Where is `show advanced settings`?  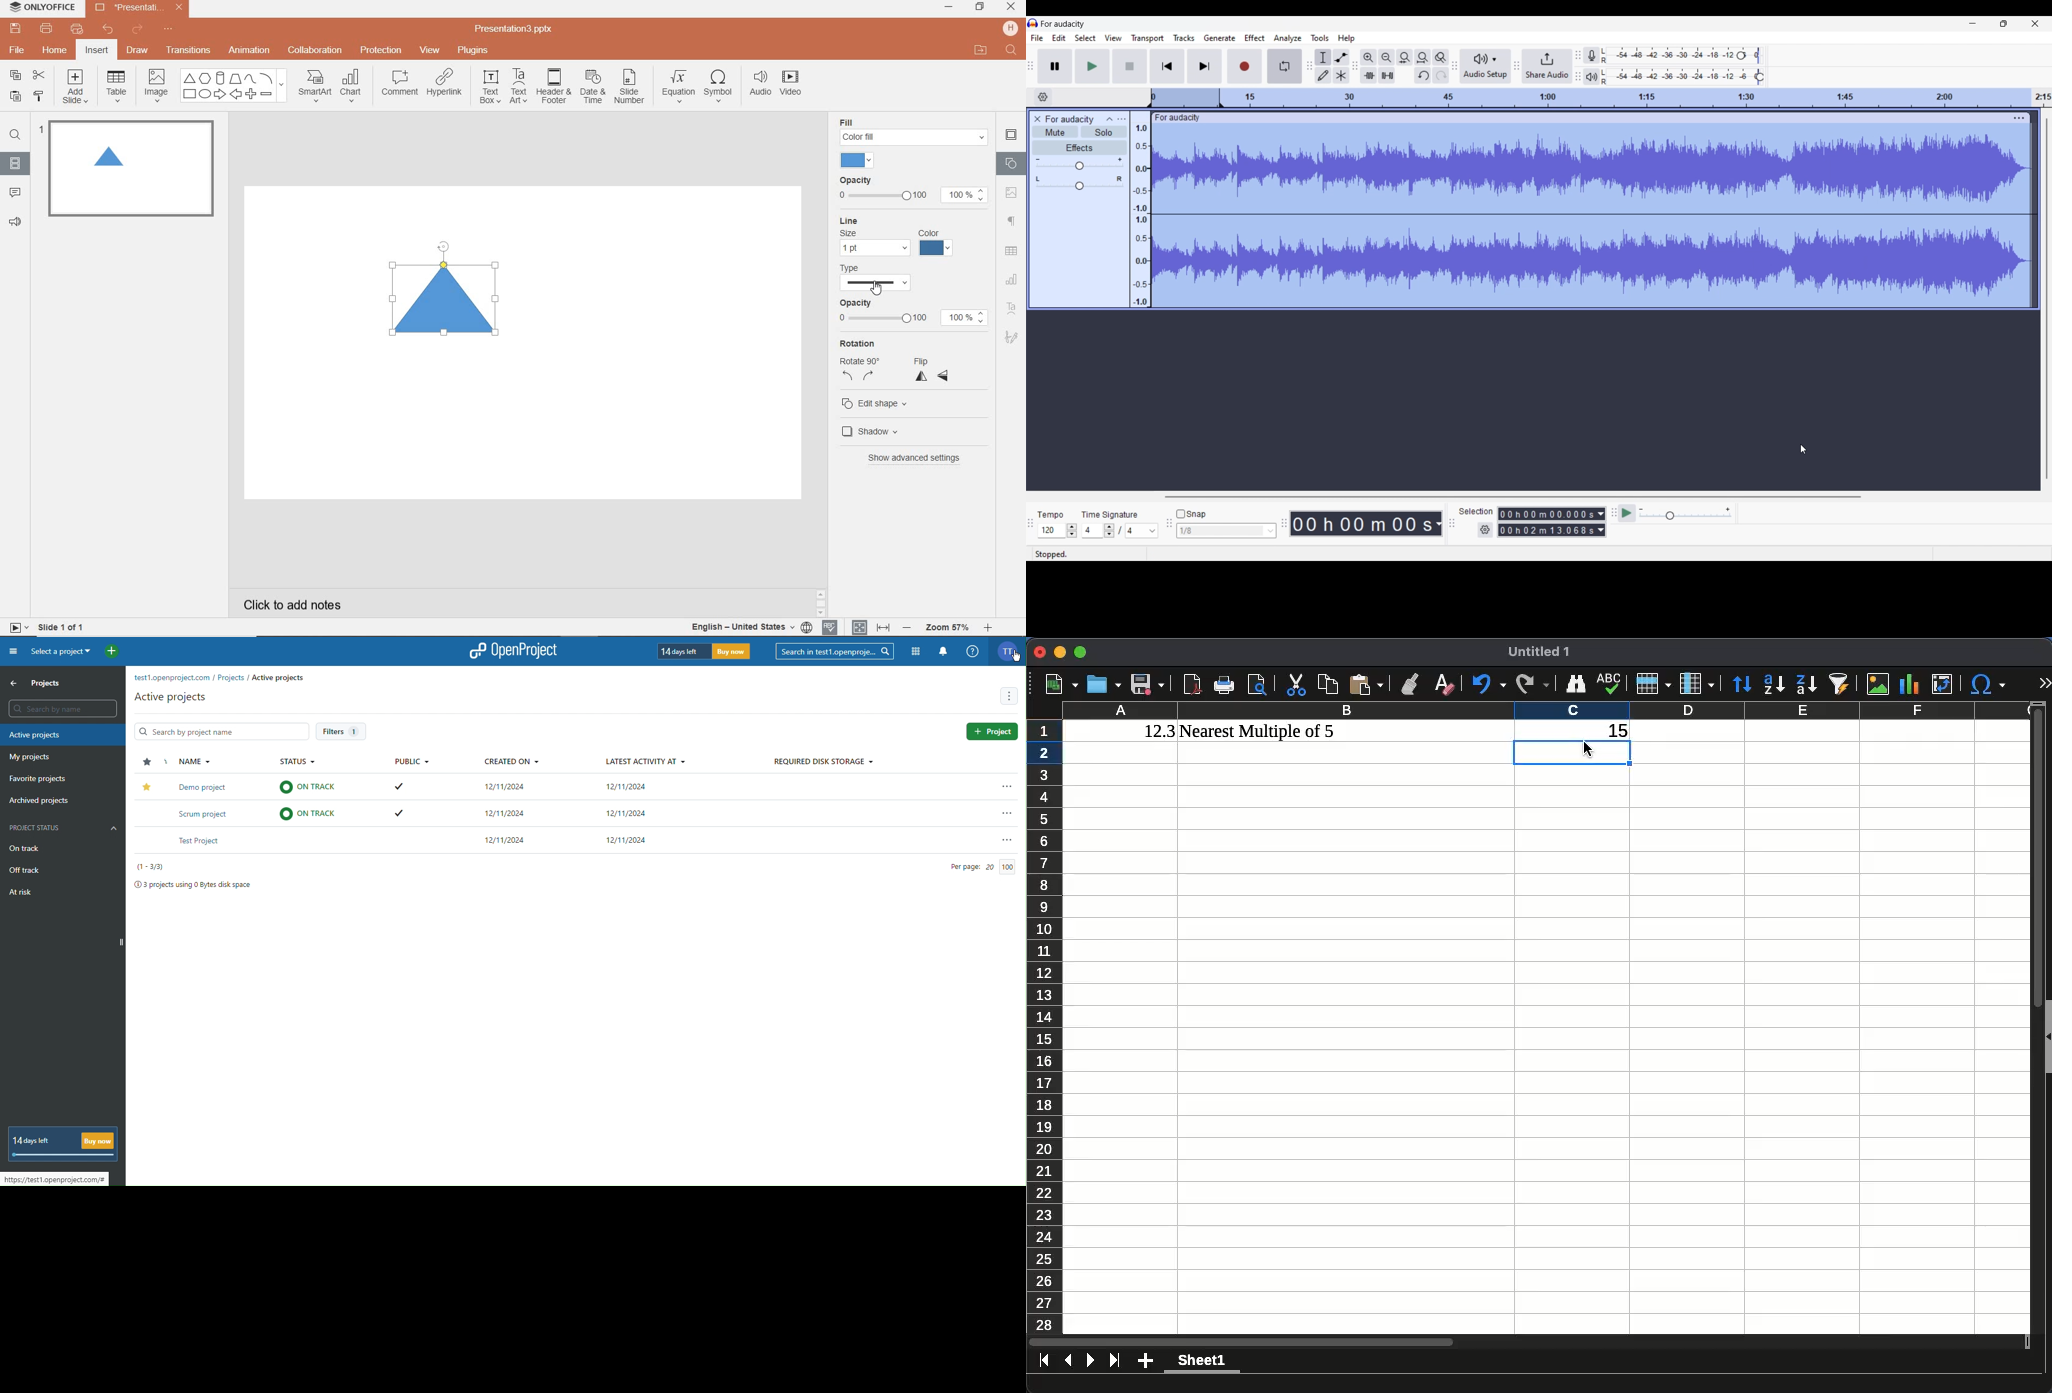
show advanced settings is located at coordinates (919, 458).